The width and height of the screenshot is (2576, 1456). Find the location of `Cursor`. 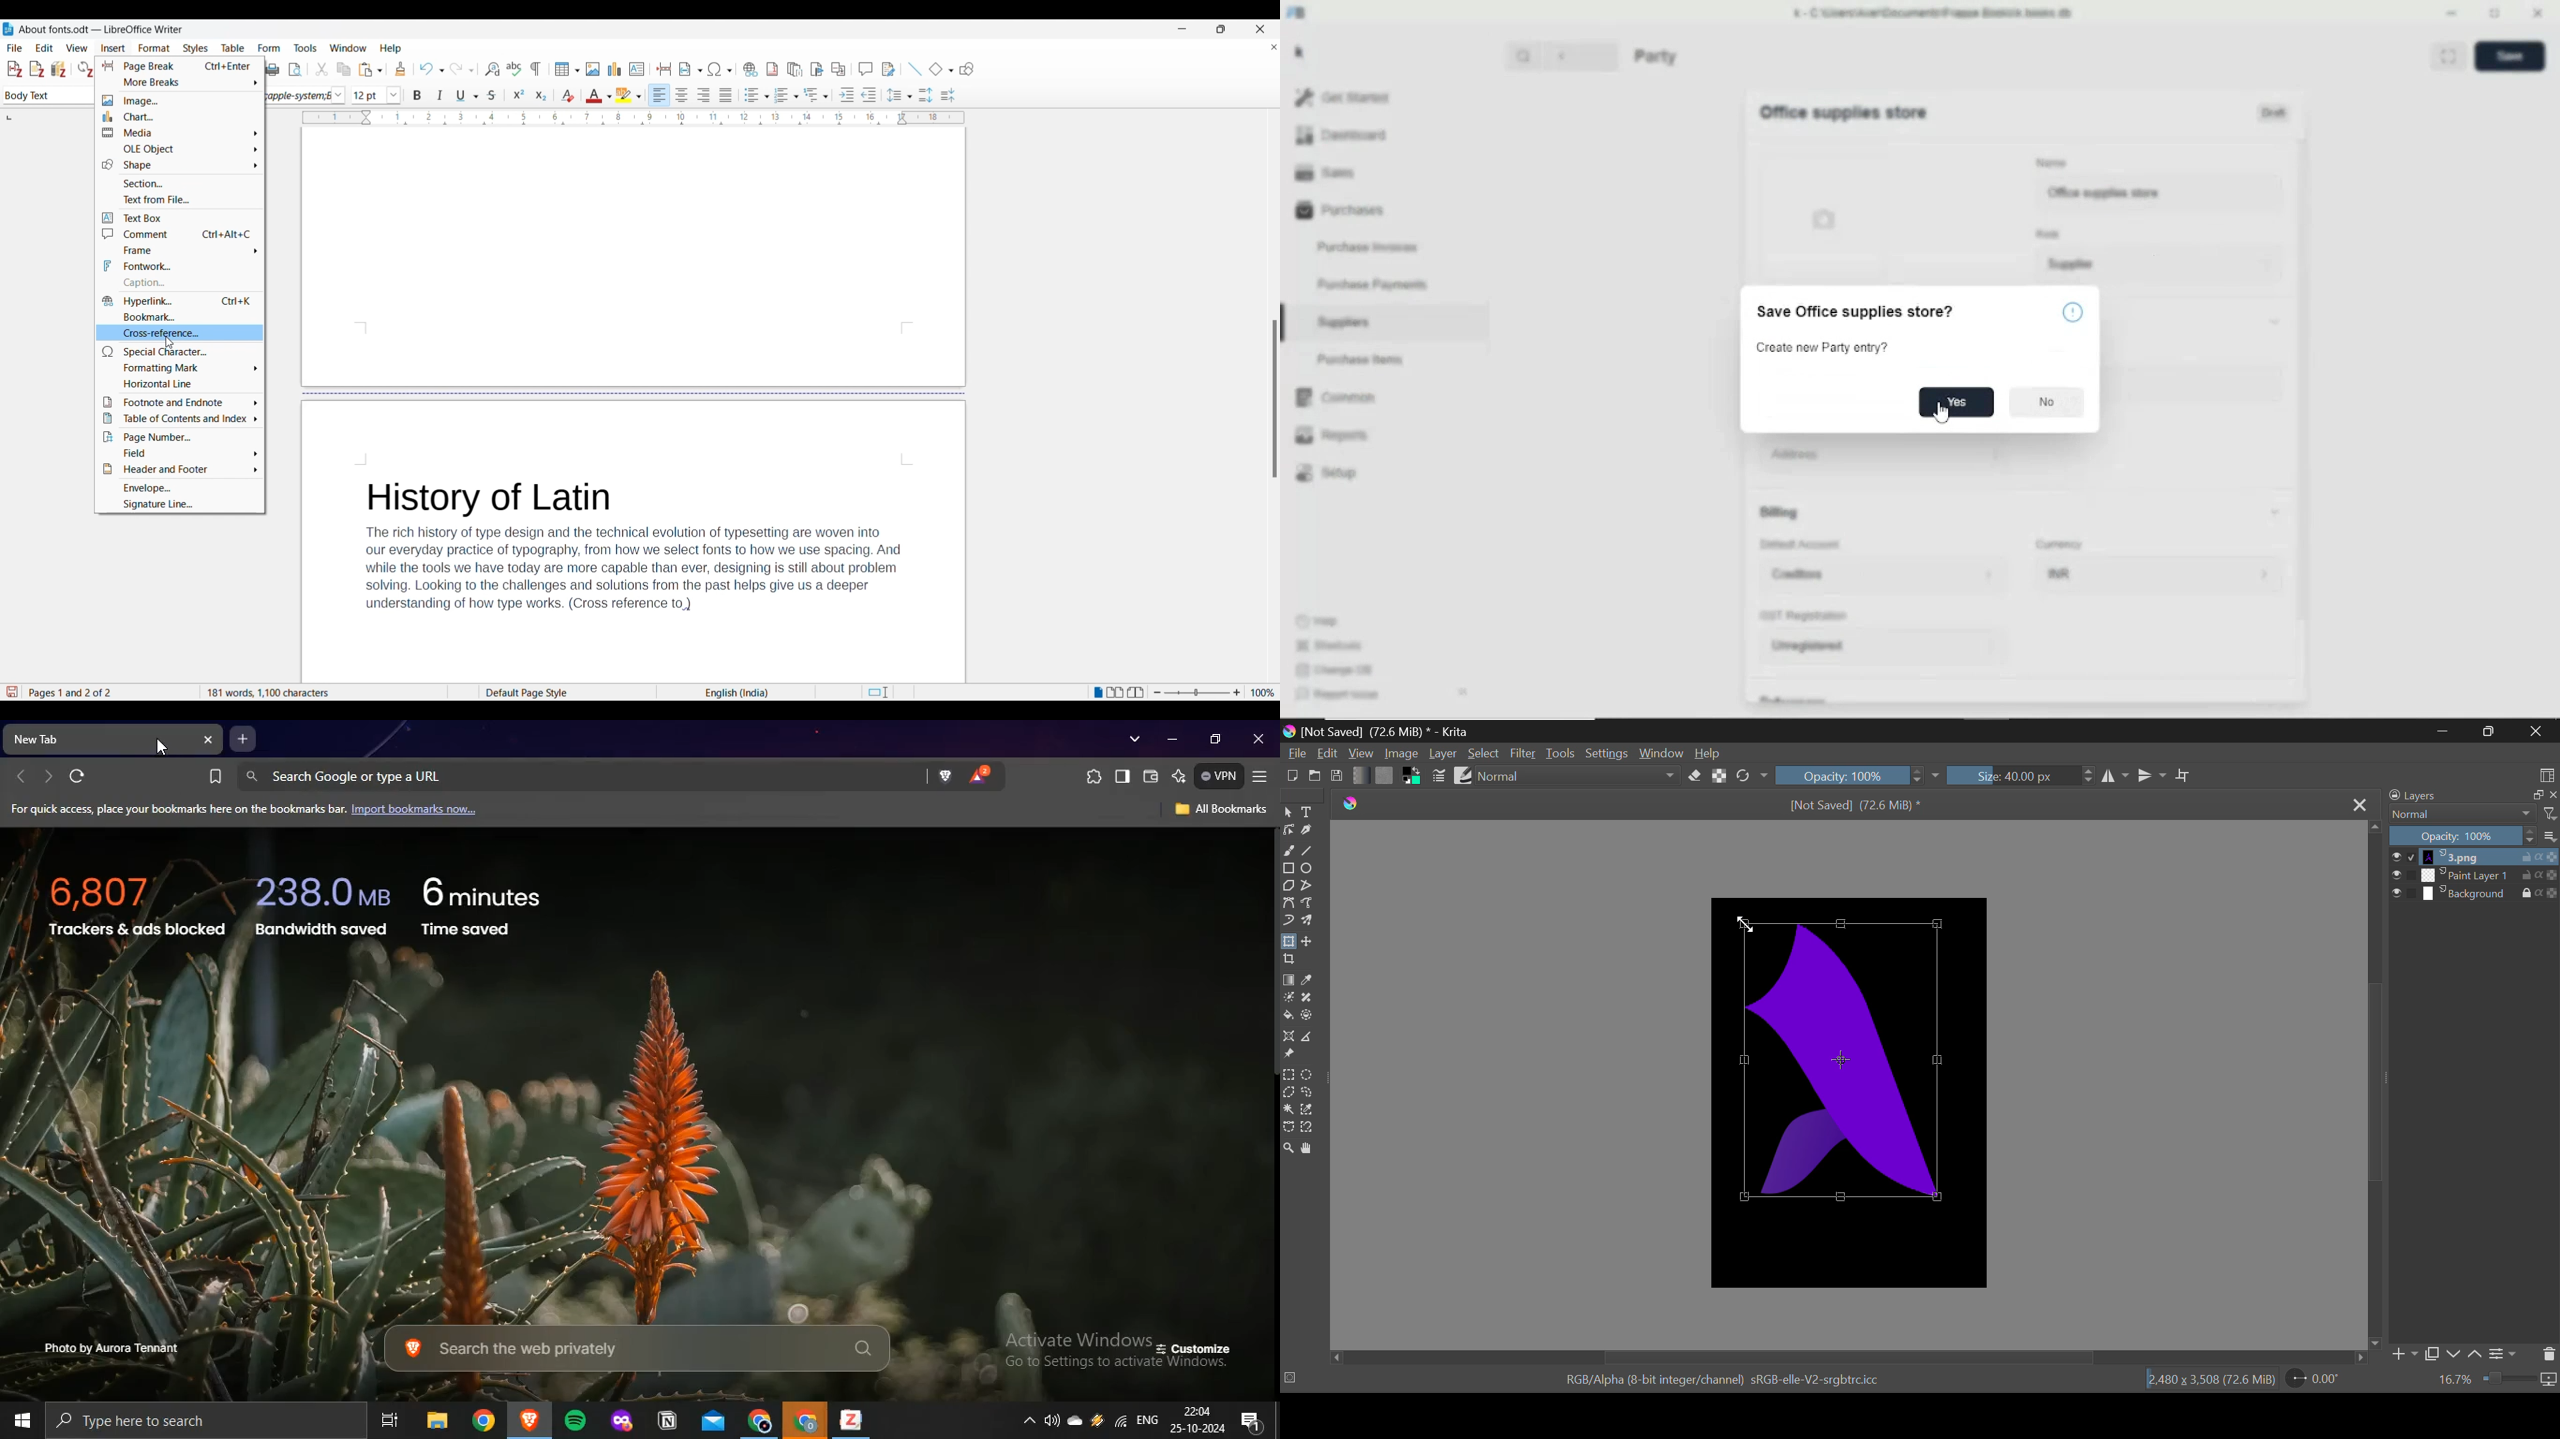

Cursor is located at coordinates (1940, 412).